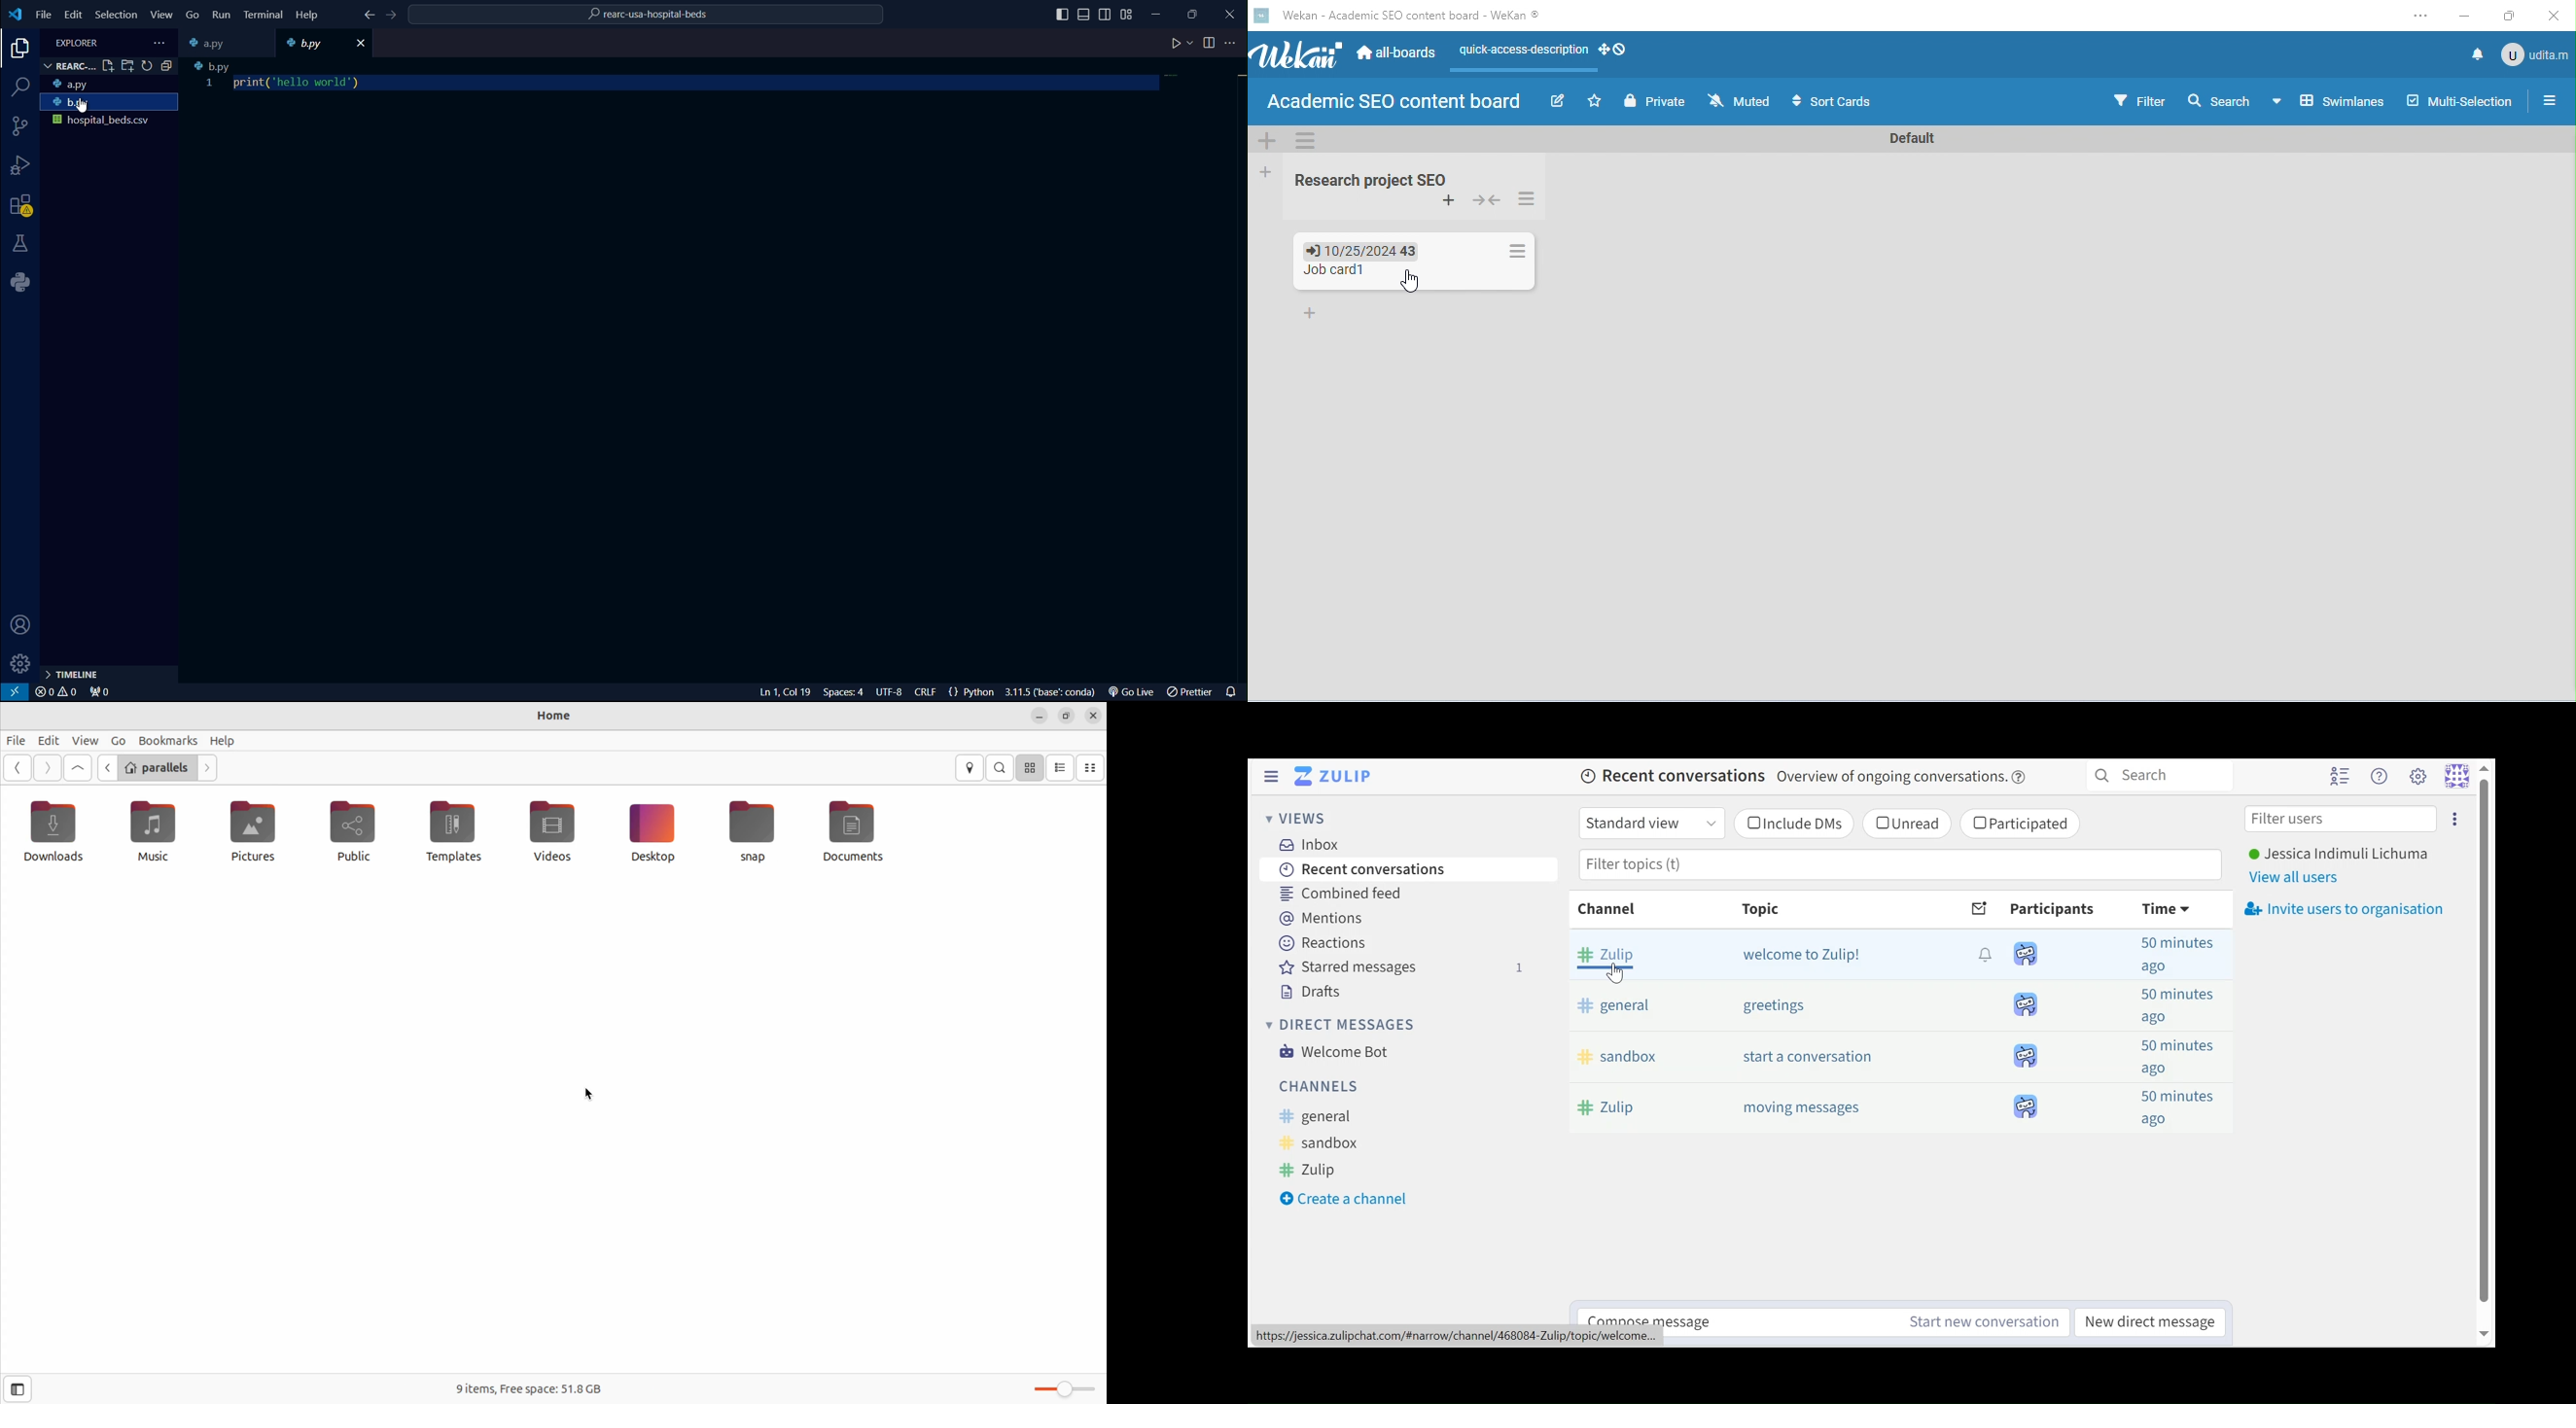 The height and width of the screenshot is (1428, 2576). I want to click on {} Python, so click(973, 692).